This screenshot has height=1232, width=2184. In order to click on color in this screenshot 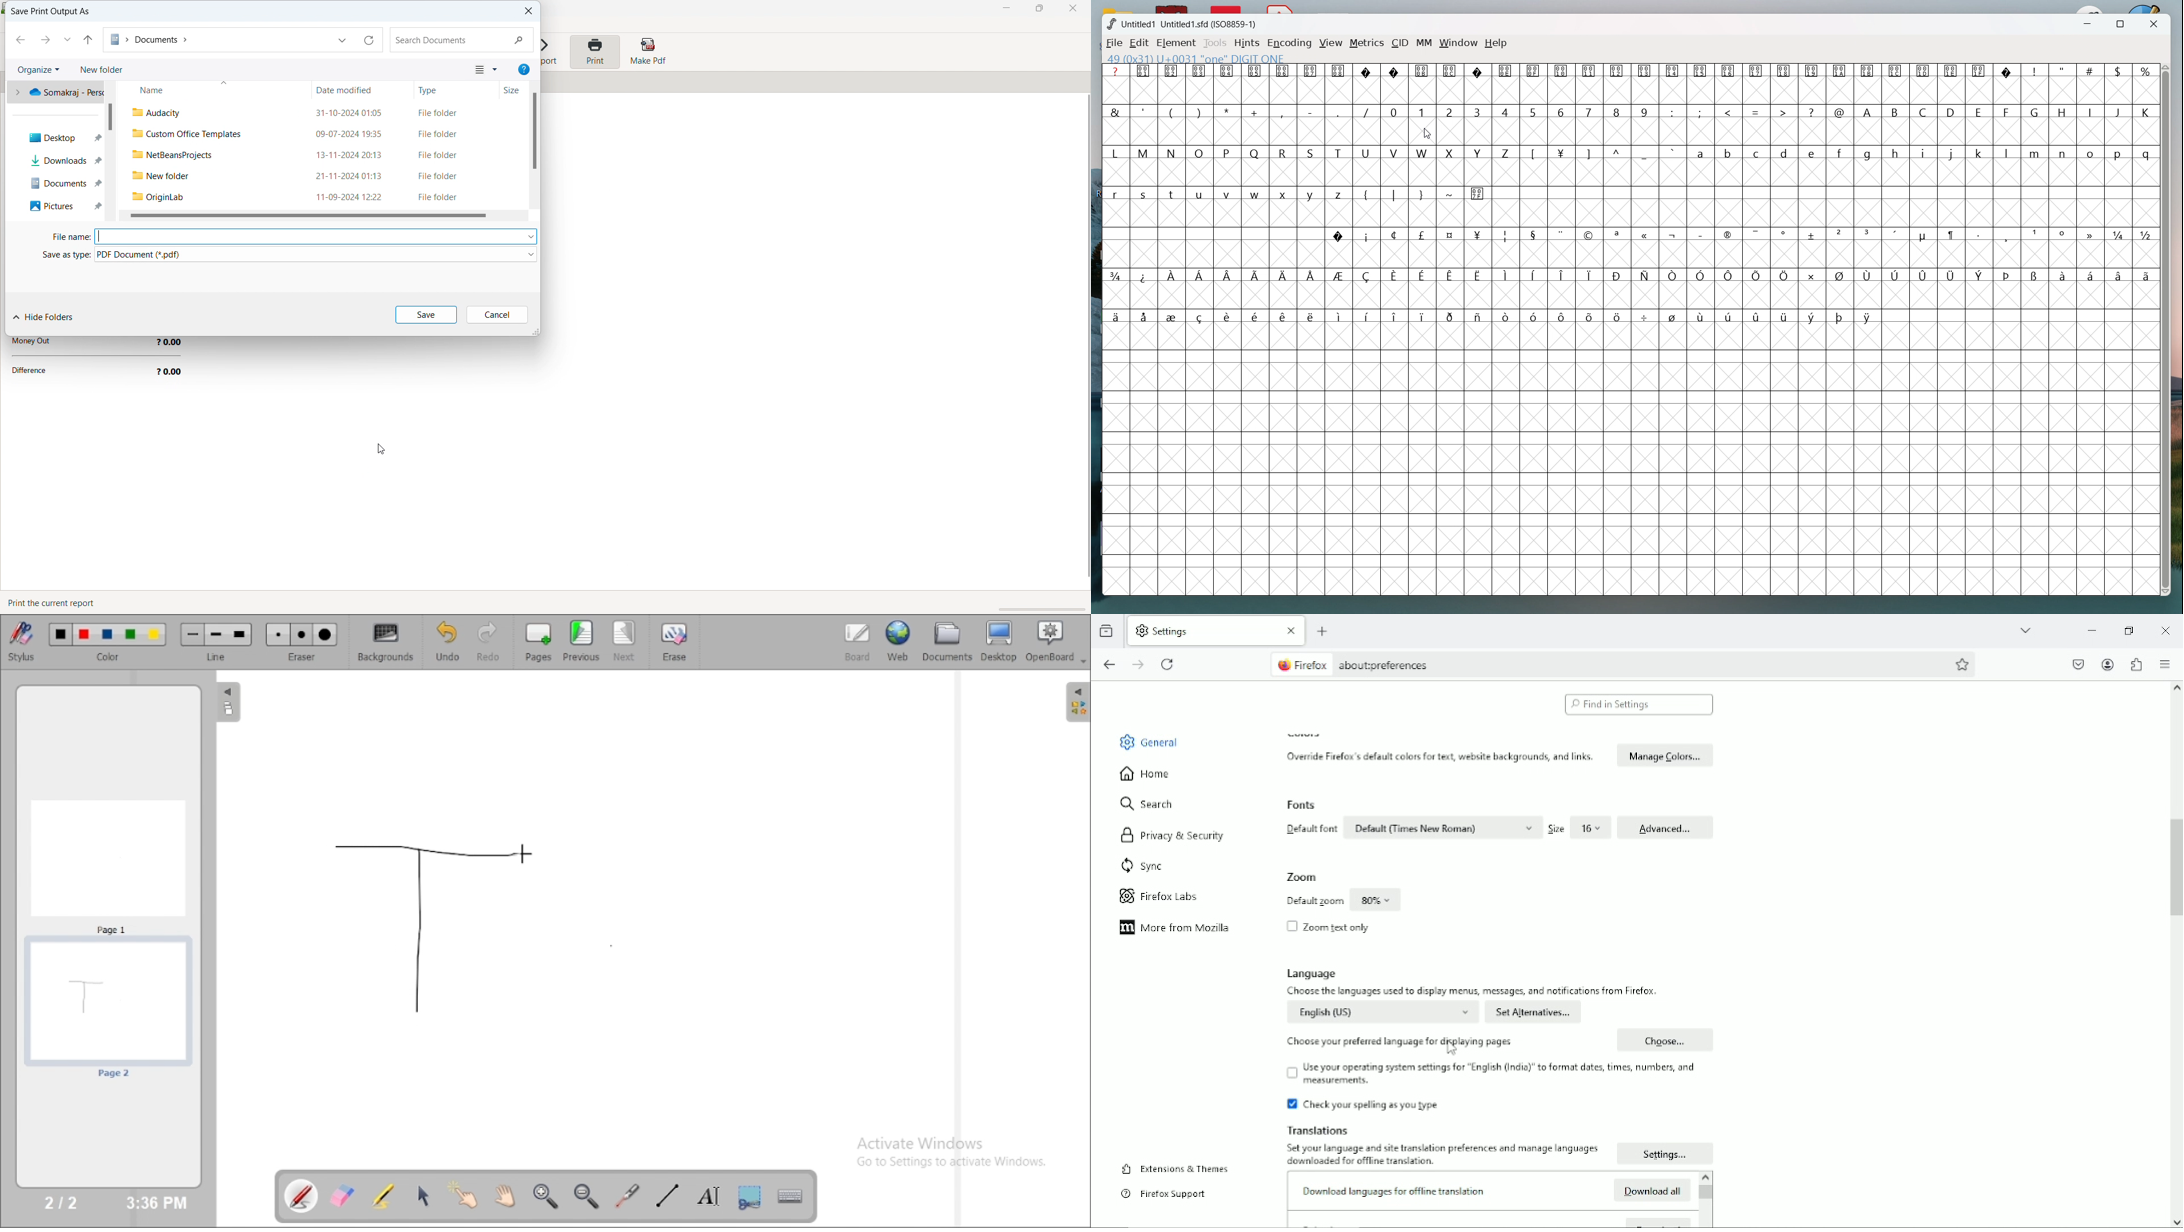, I will do `click(111, 657)`.